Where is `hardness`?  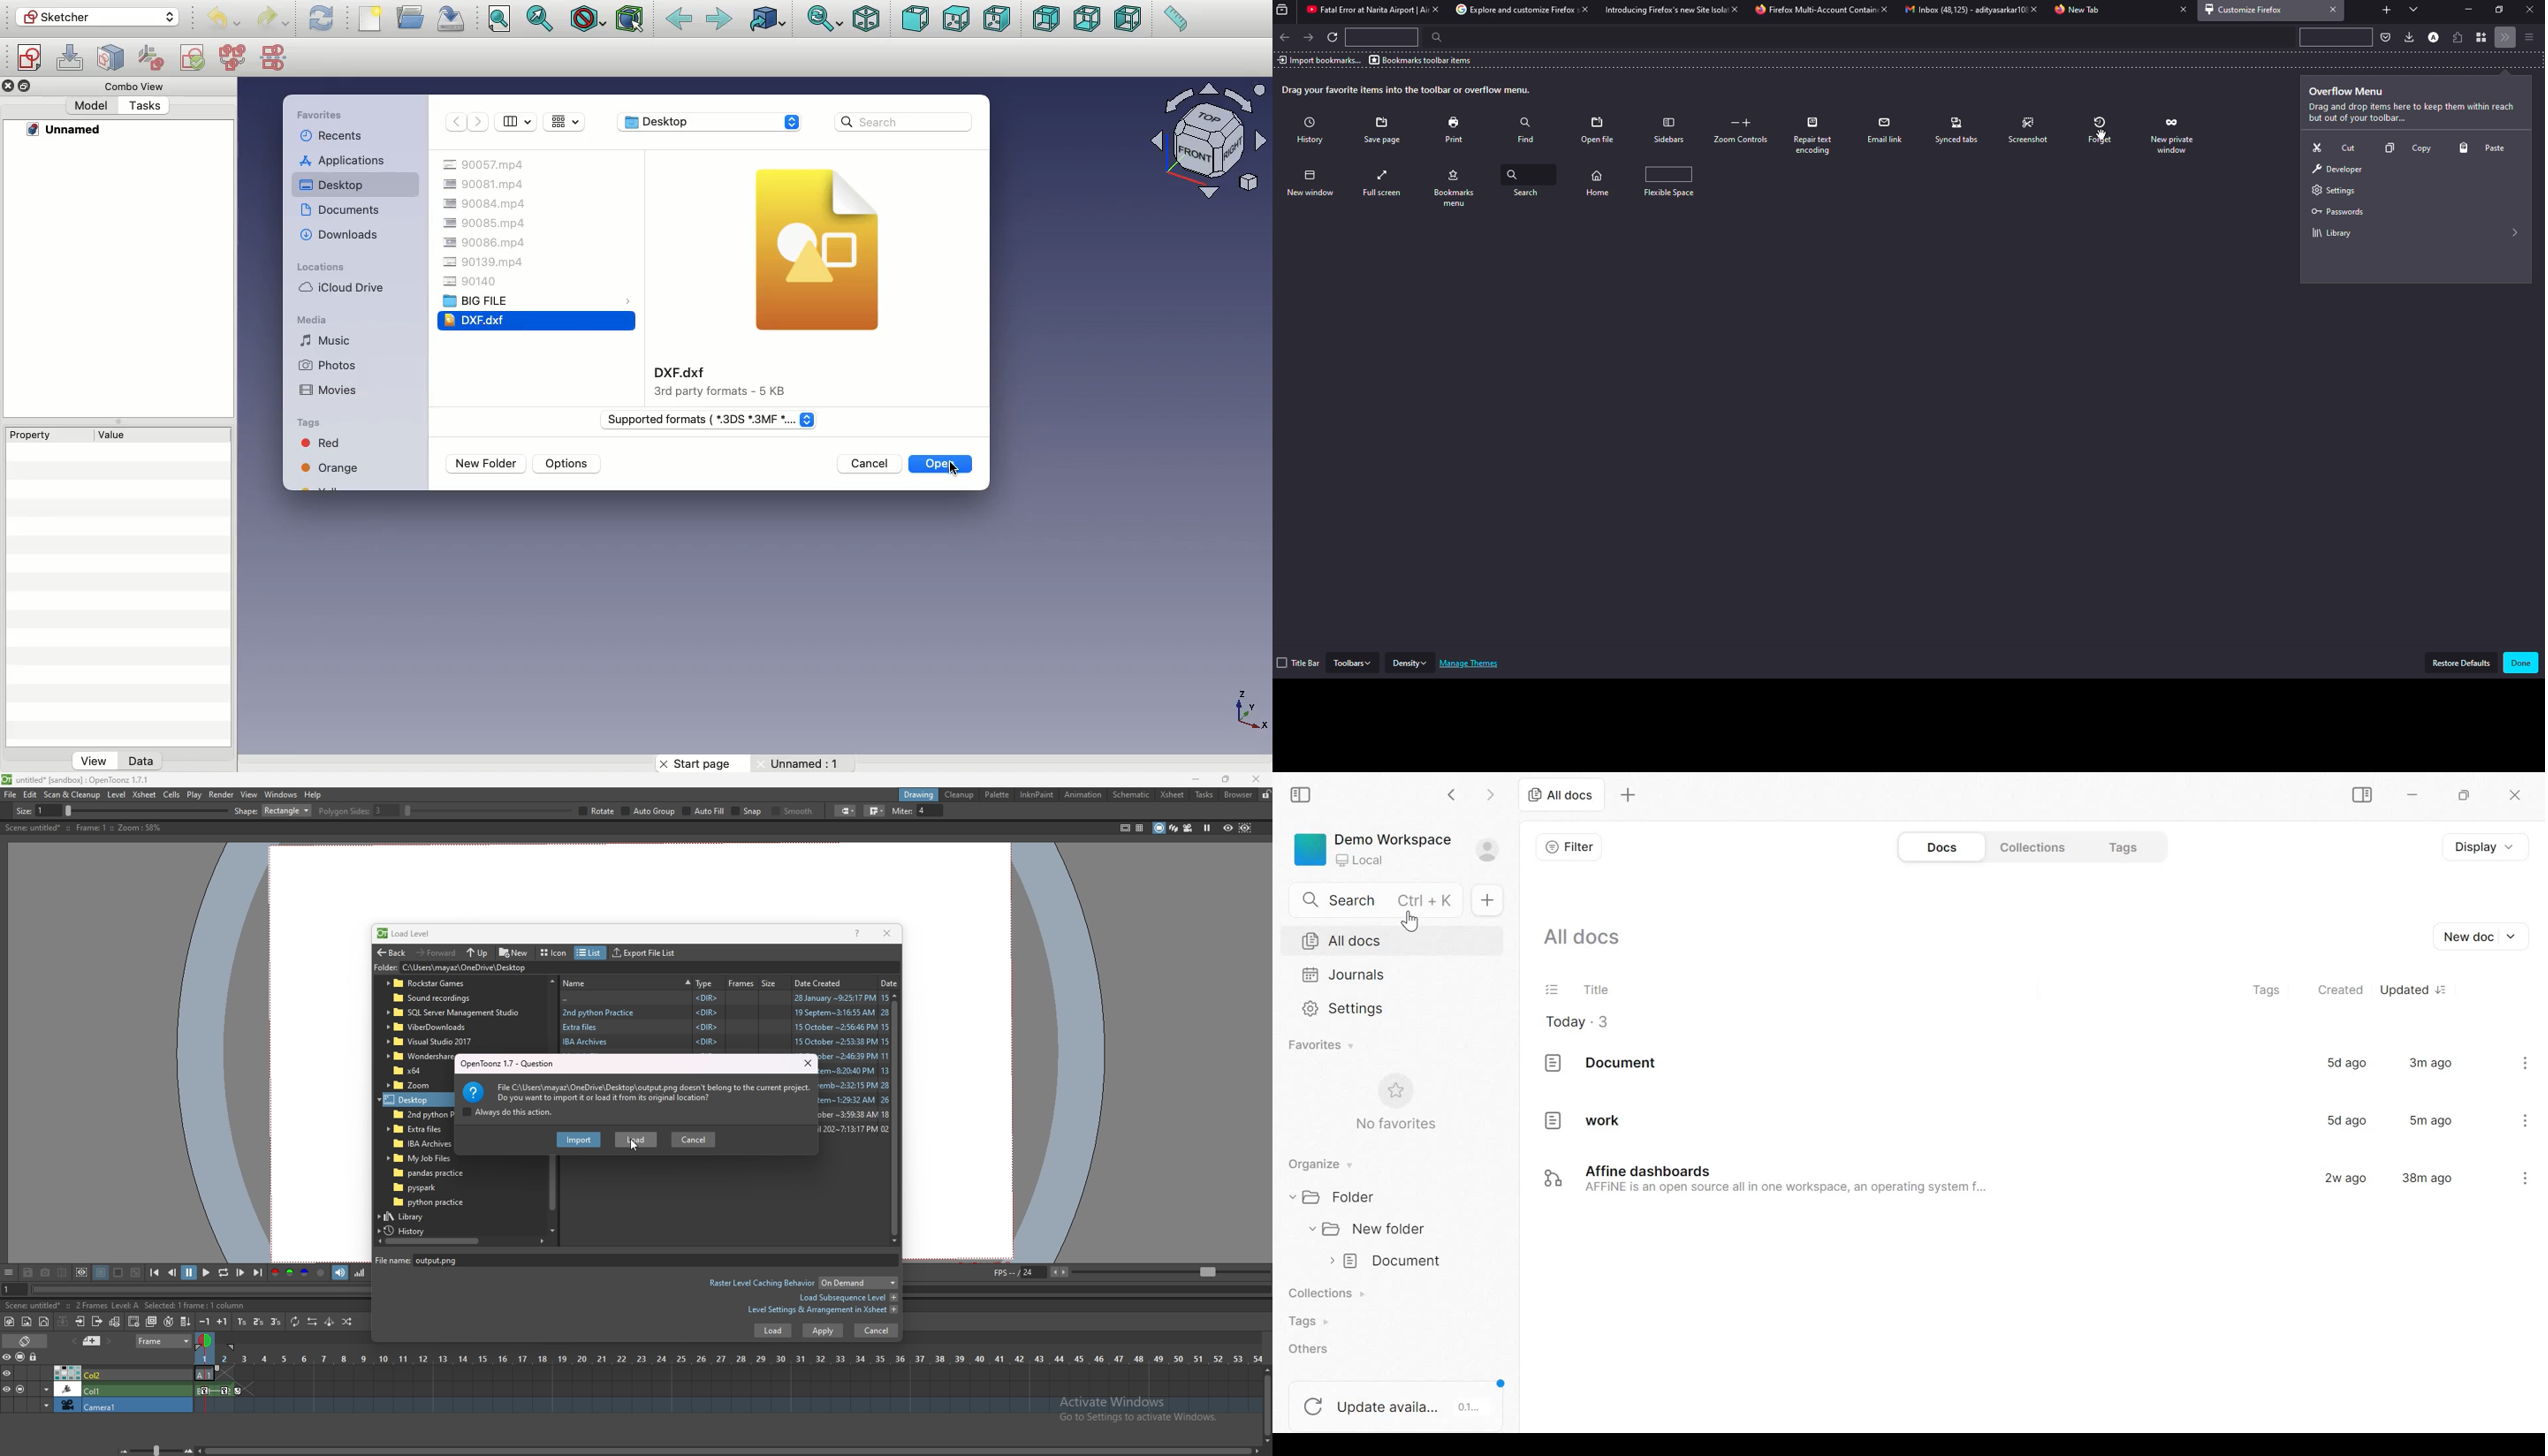
hardness is located at coordinates (377, 811).